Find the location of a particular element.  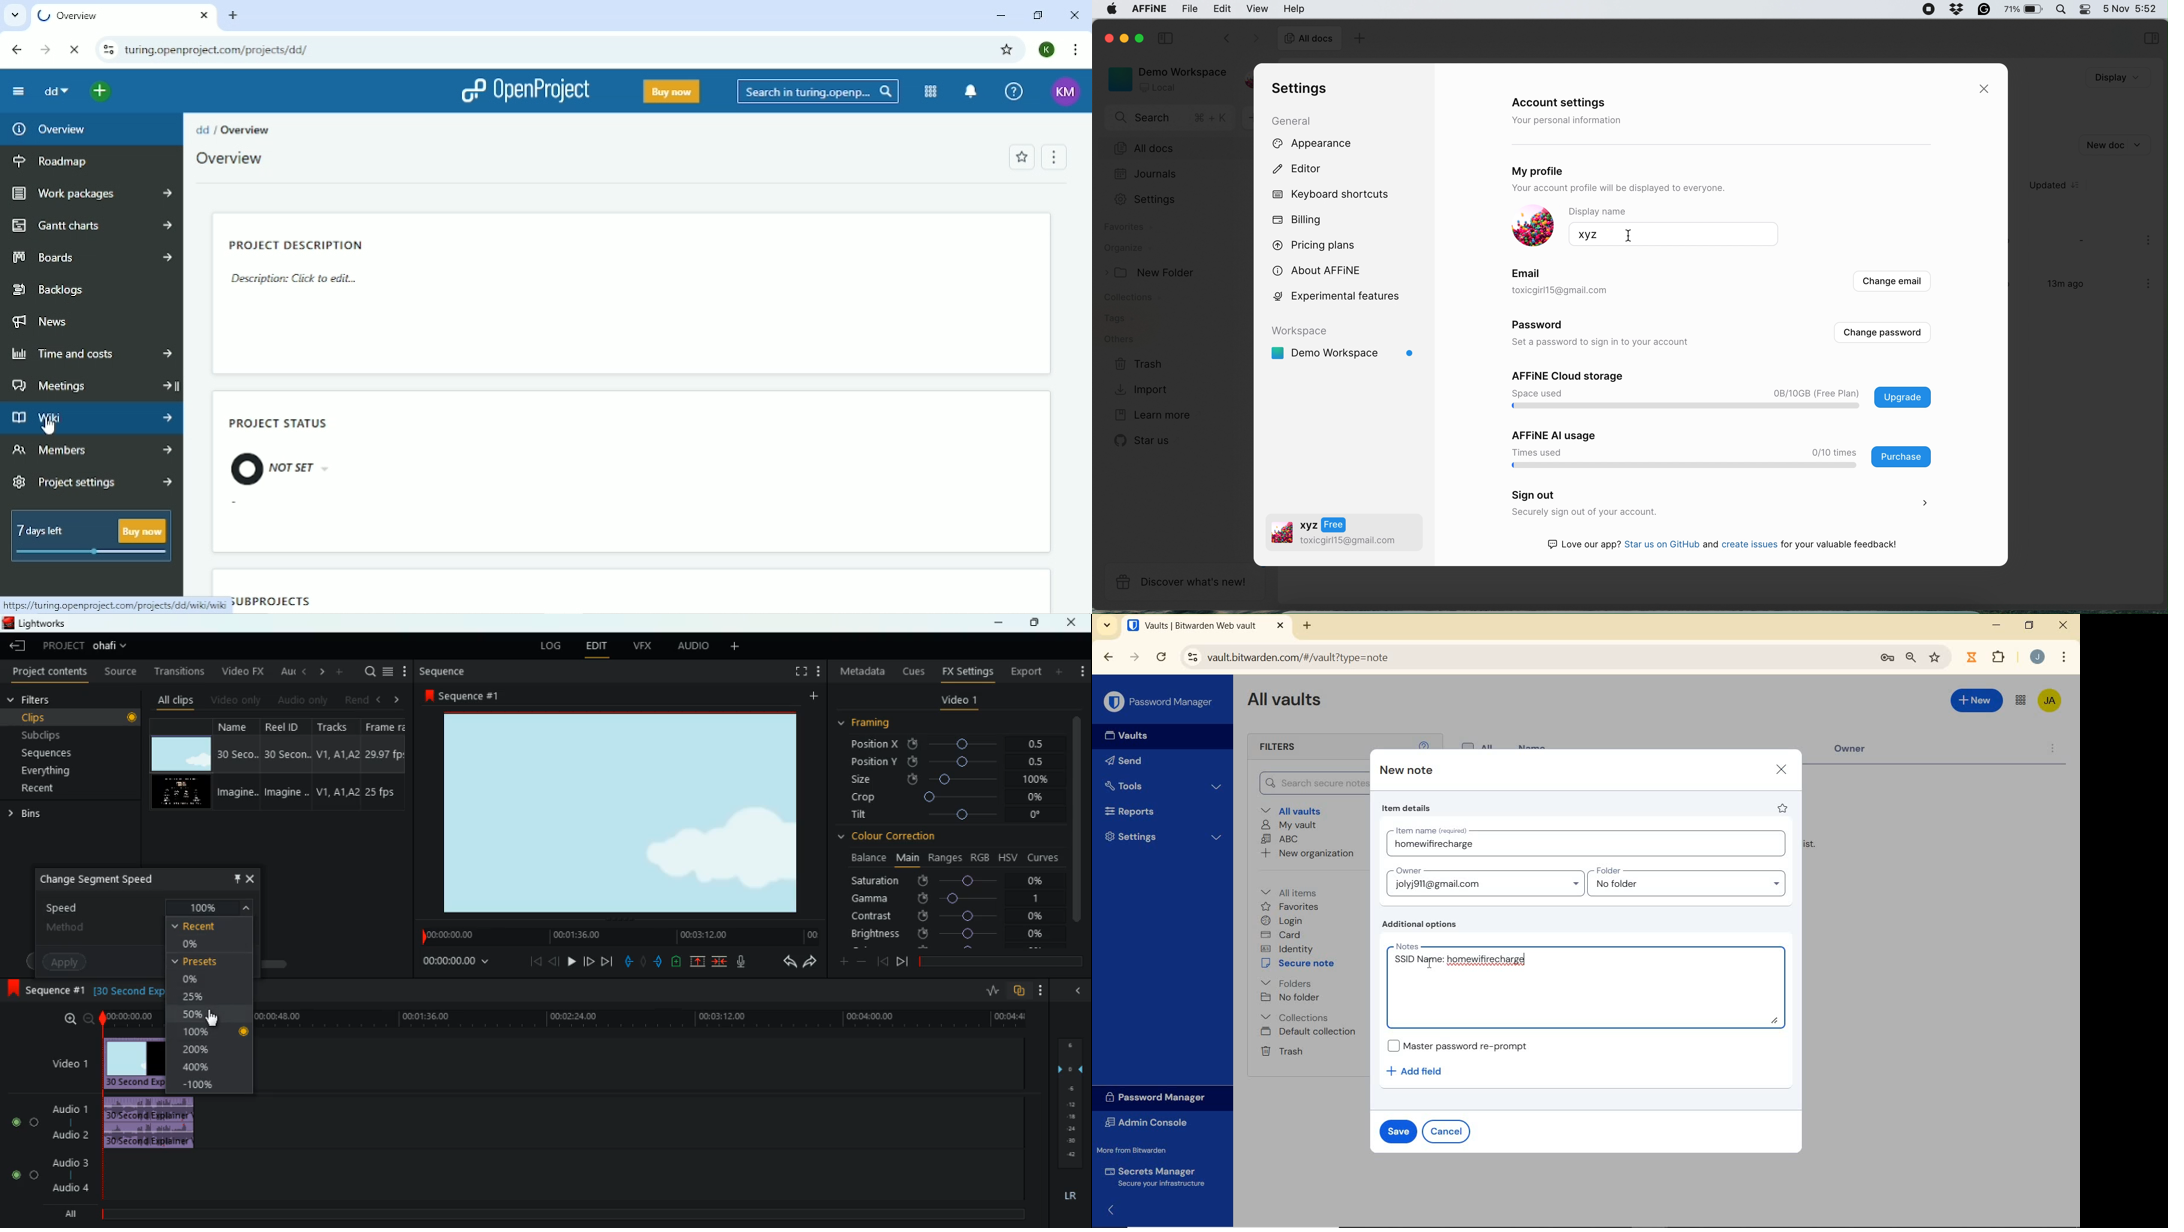

SUBPROJECTS is located at coordinates (268, 600).